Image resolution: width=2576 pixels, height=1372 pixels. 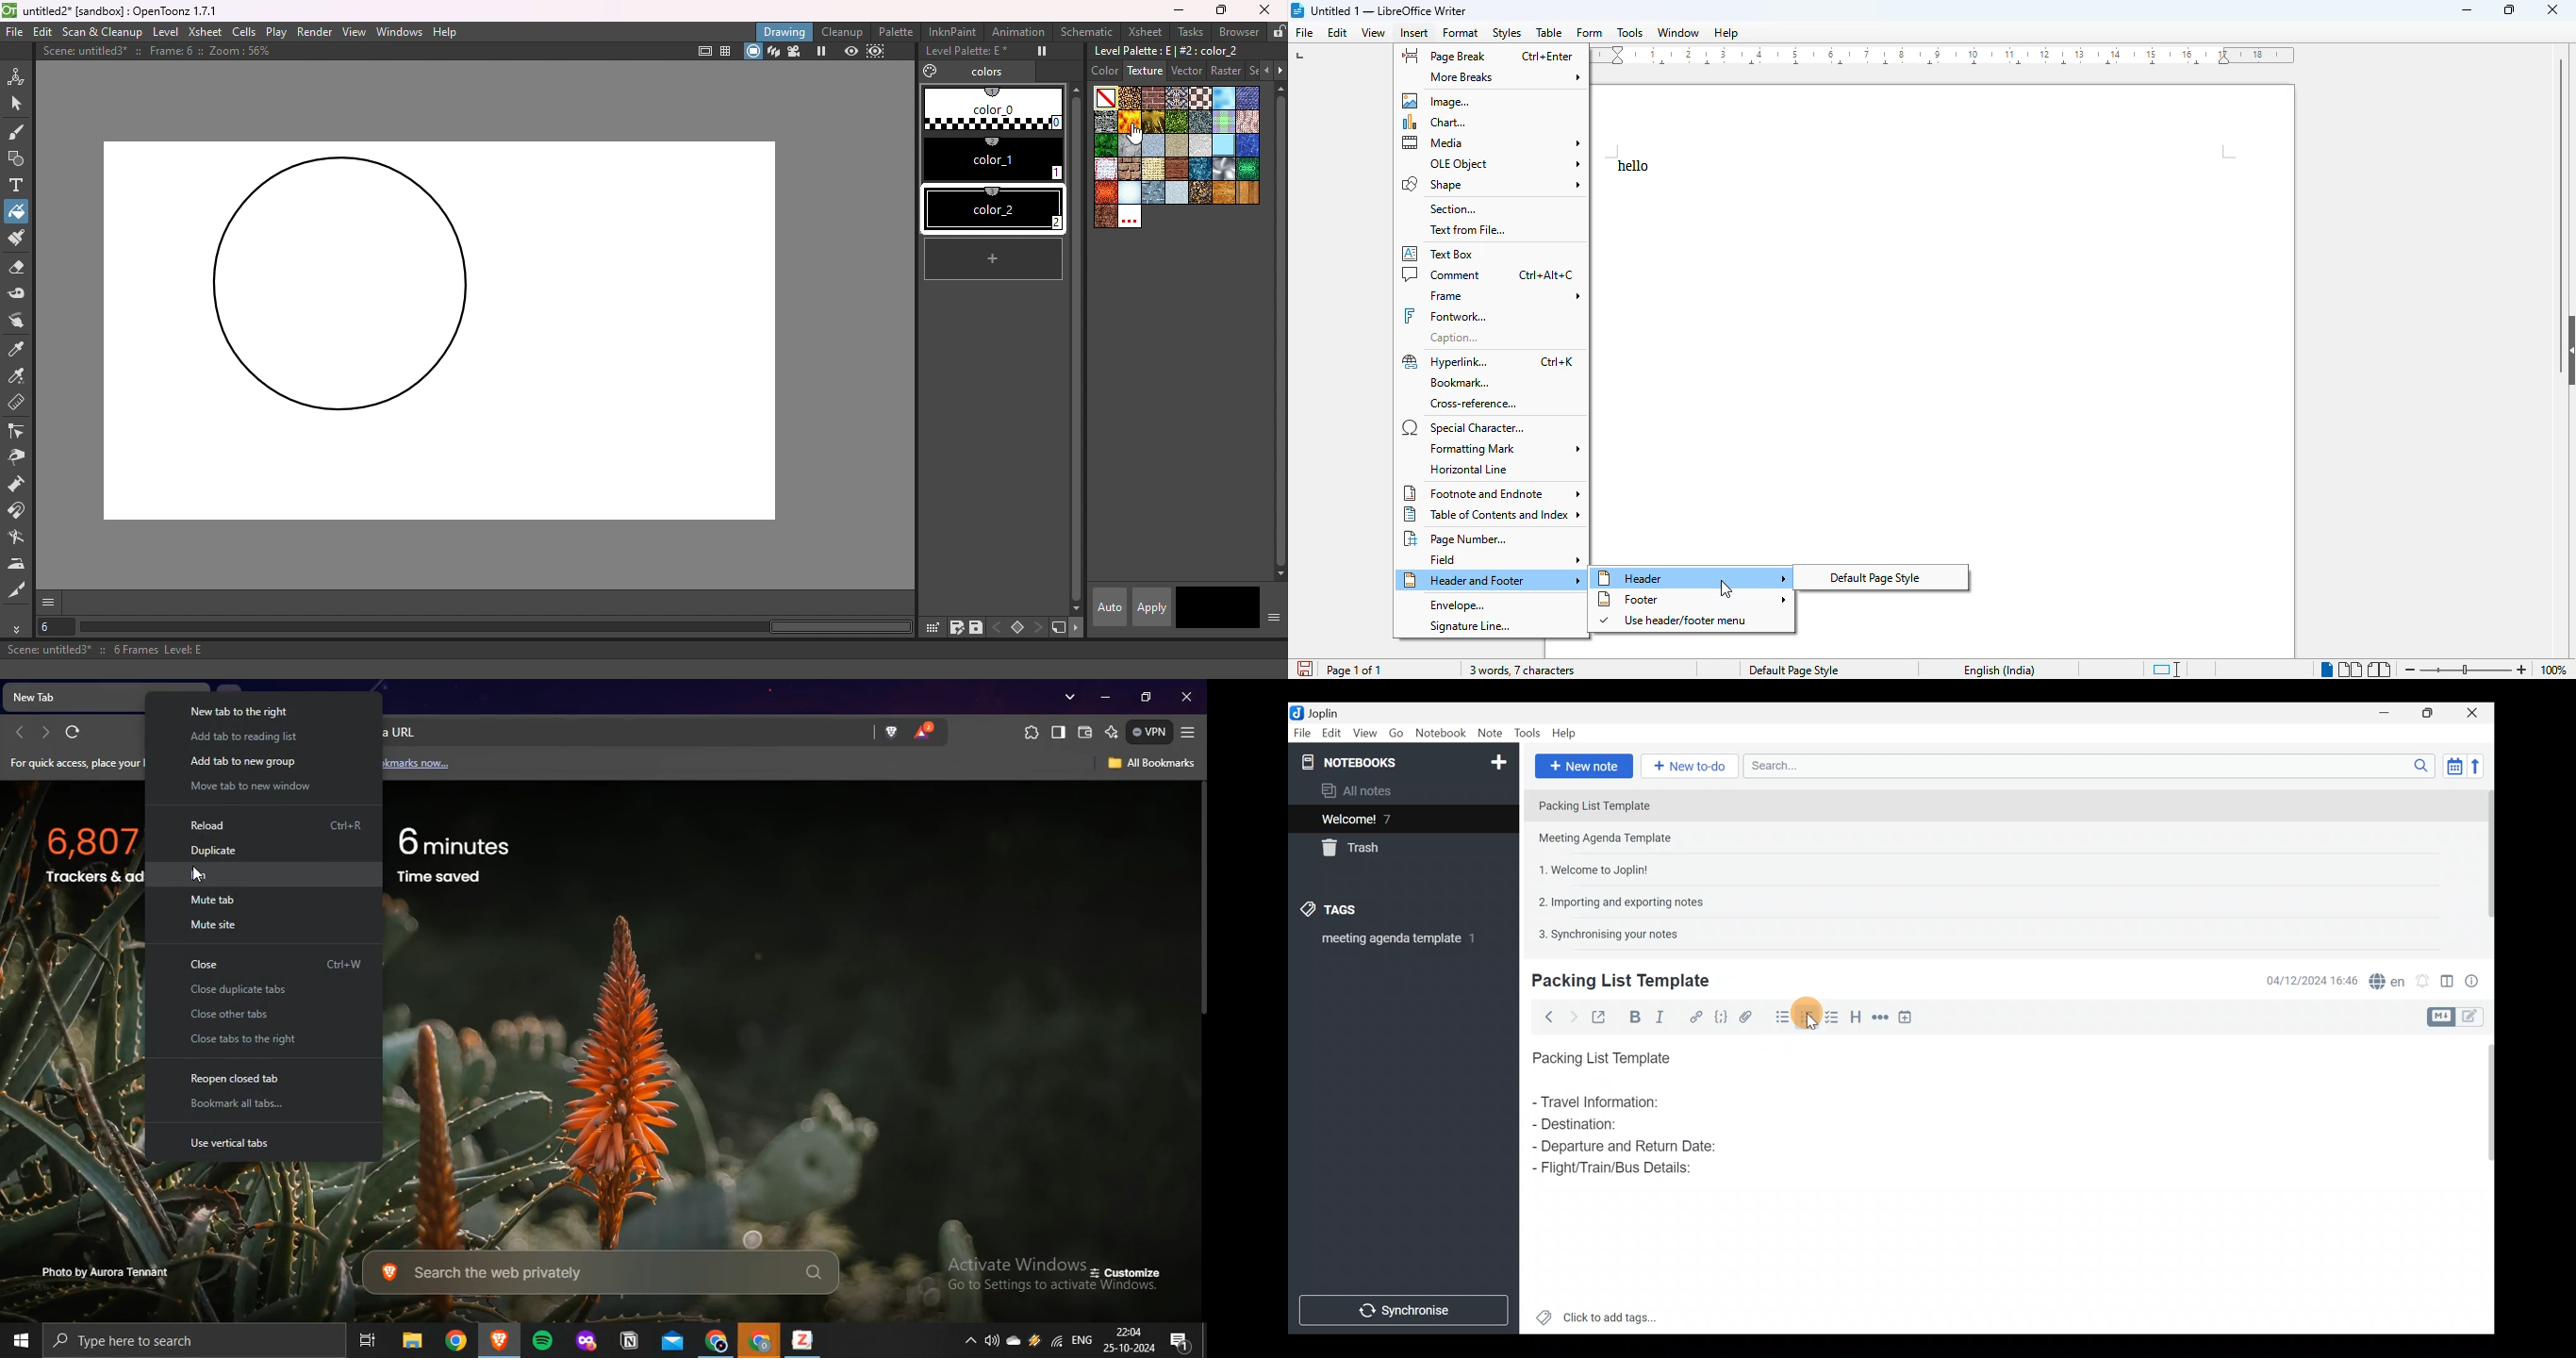 What do you see at coordinates (773, 51) in the screenshot?
I see `3D view` at bounding box center [773, 51].